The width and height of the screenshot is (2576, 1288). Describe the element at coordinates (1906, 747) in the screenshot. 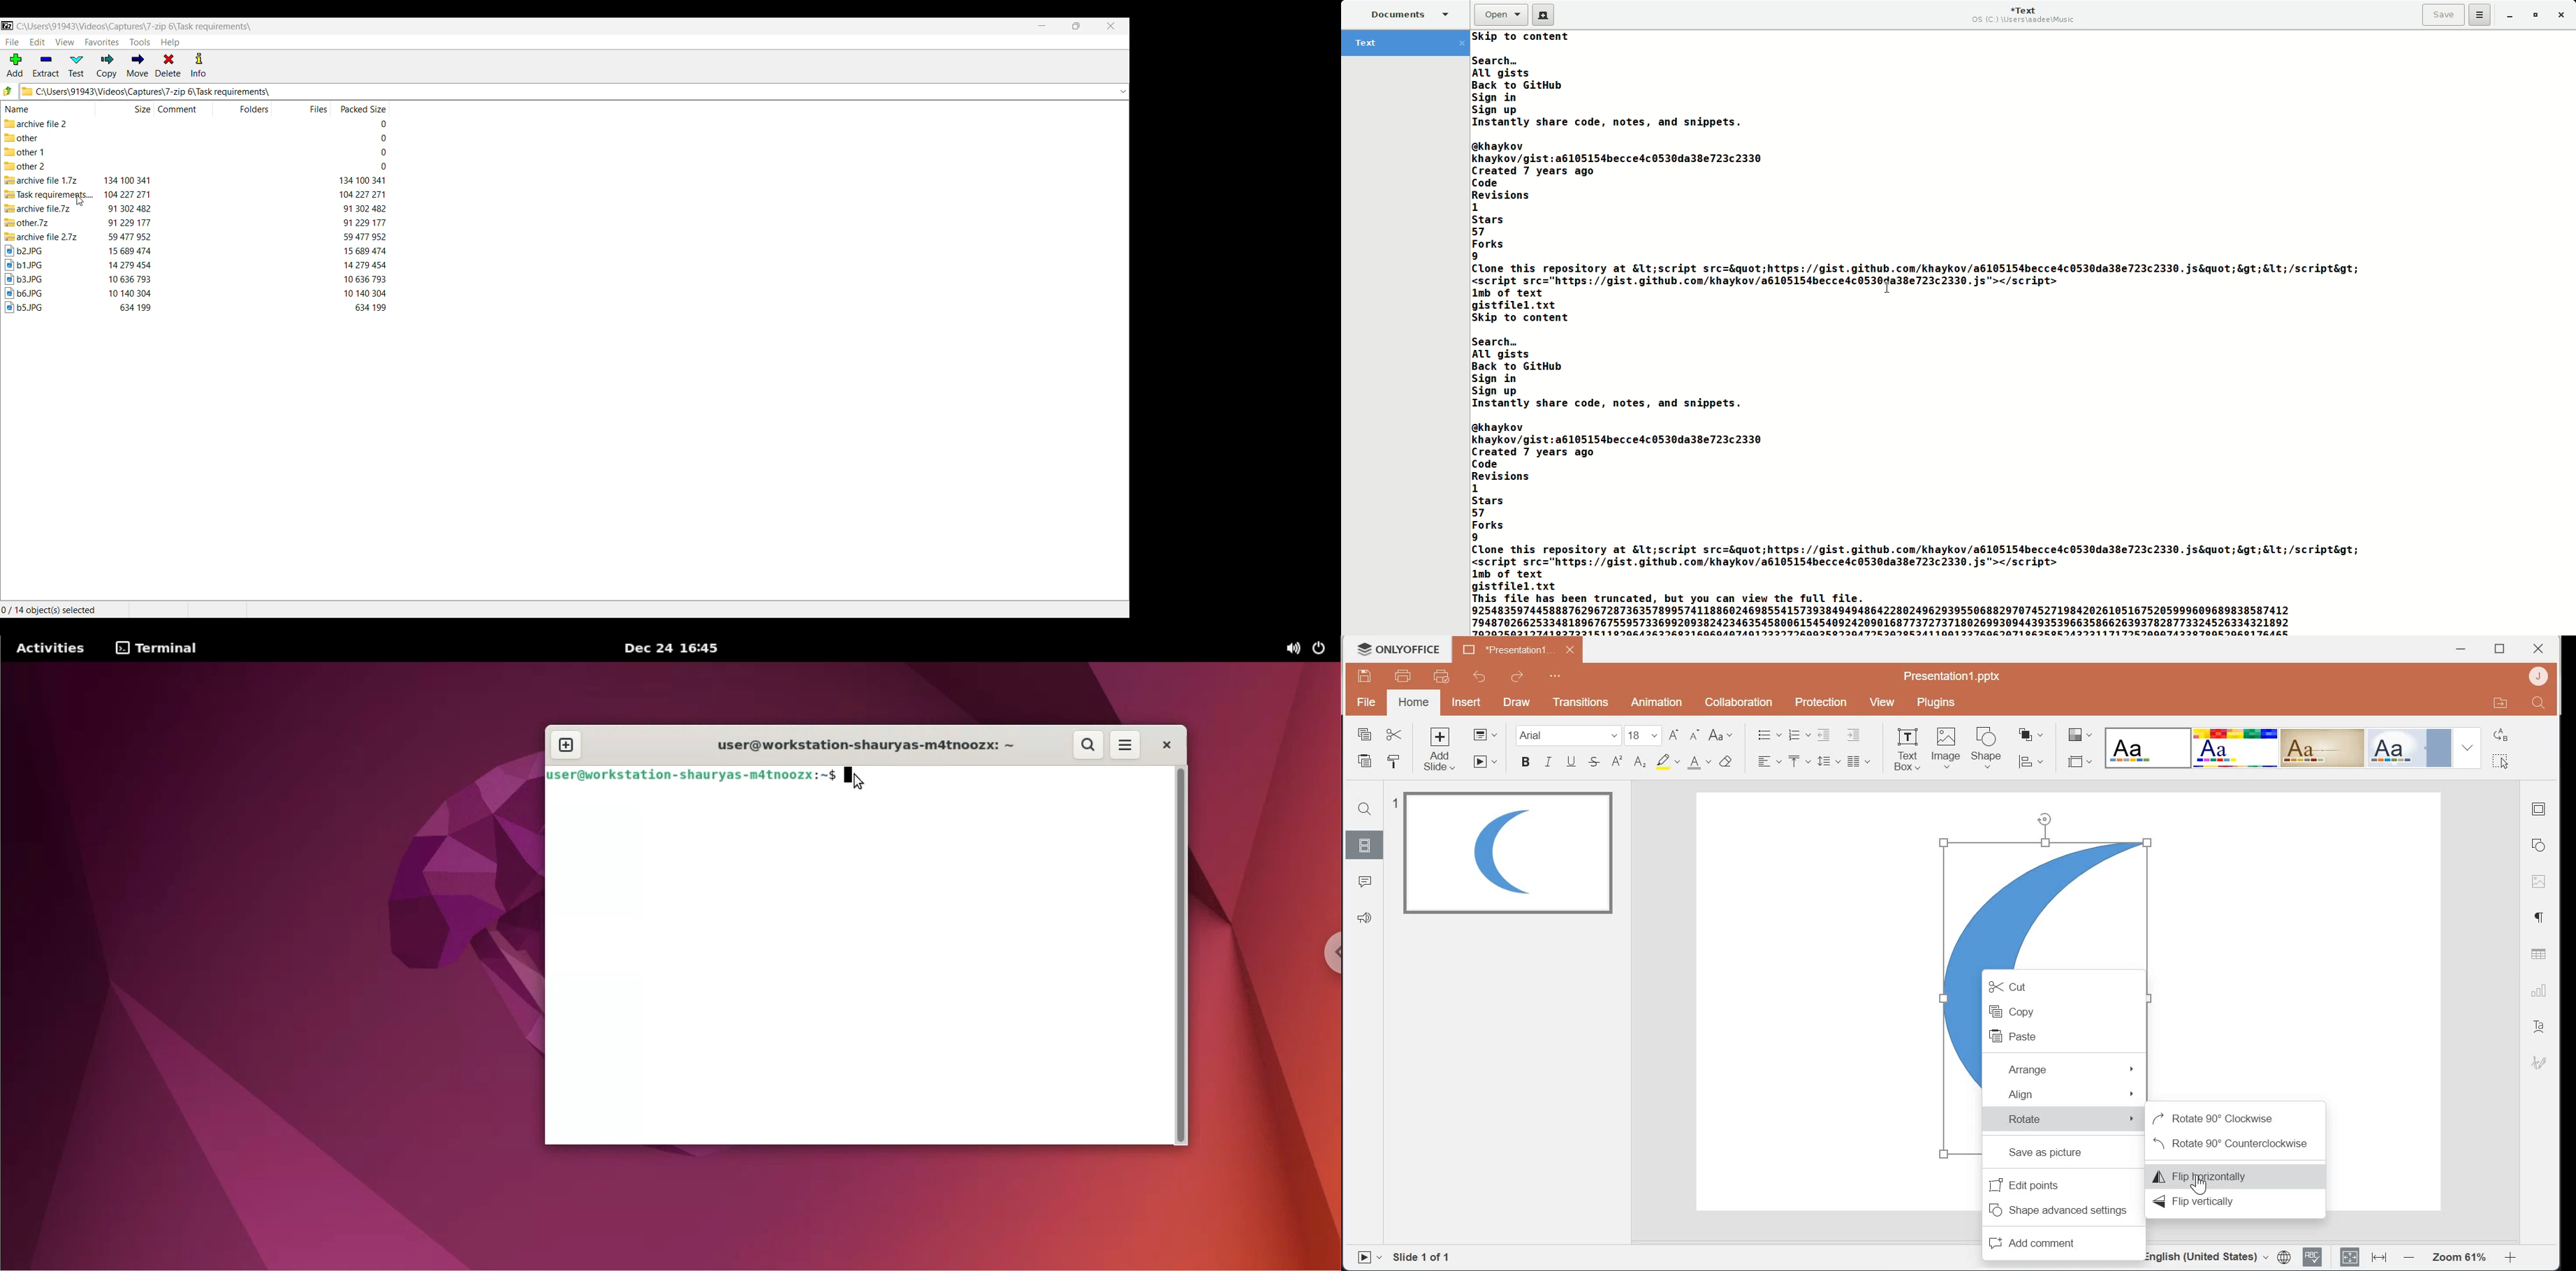

I see `Text Box` at that location.